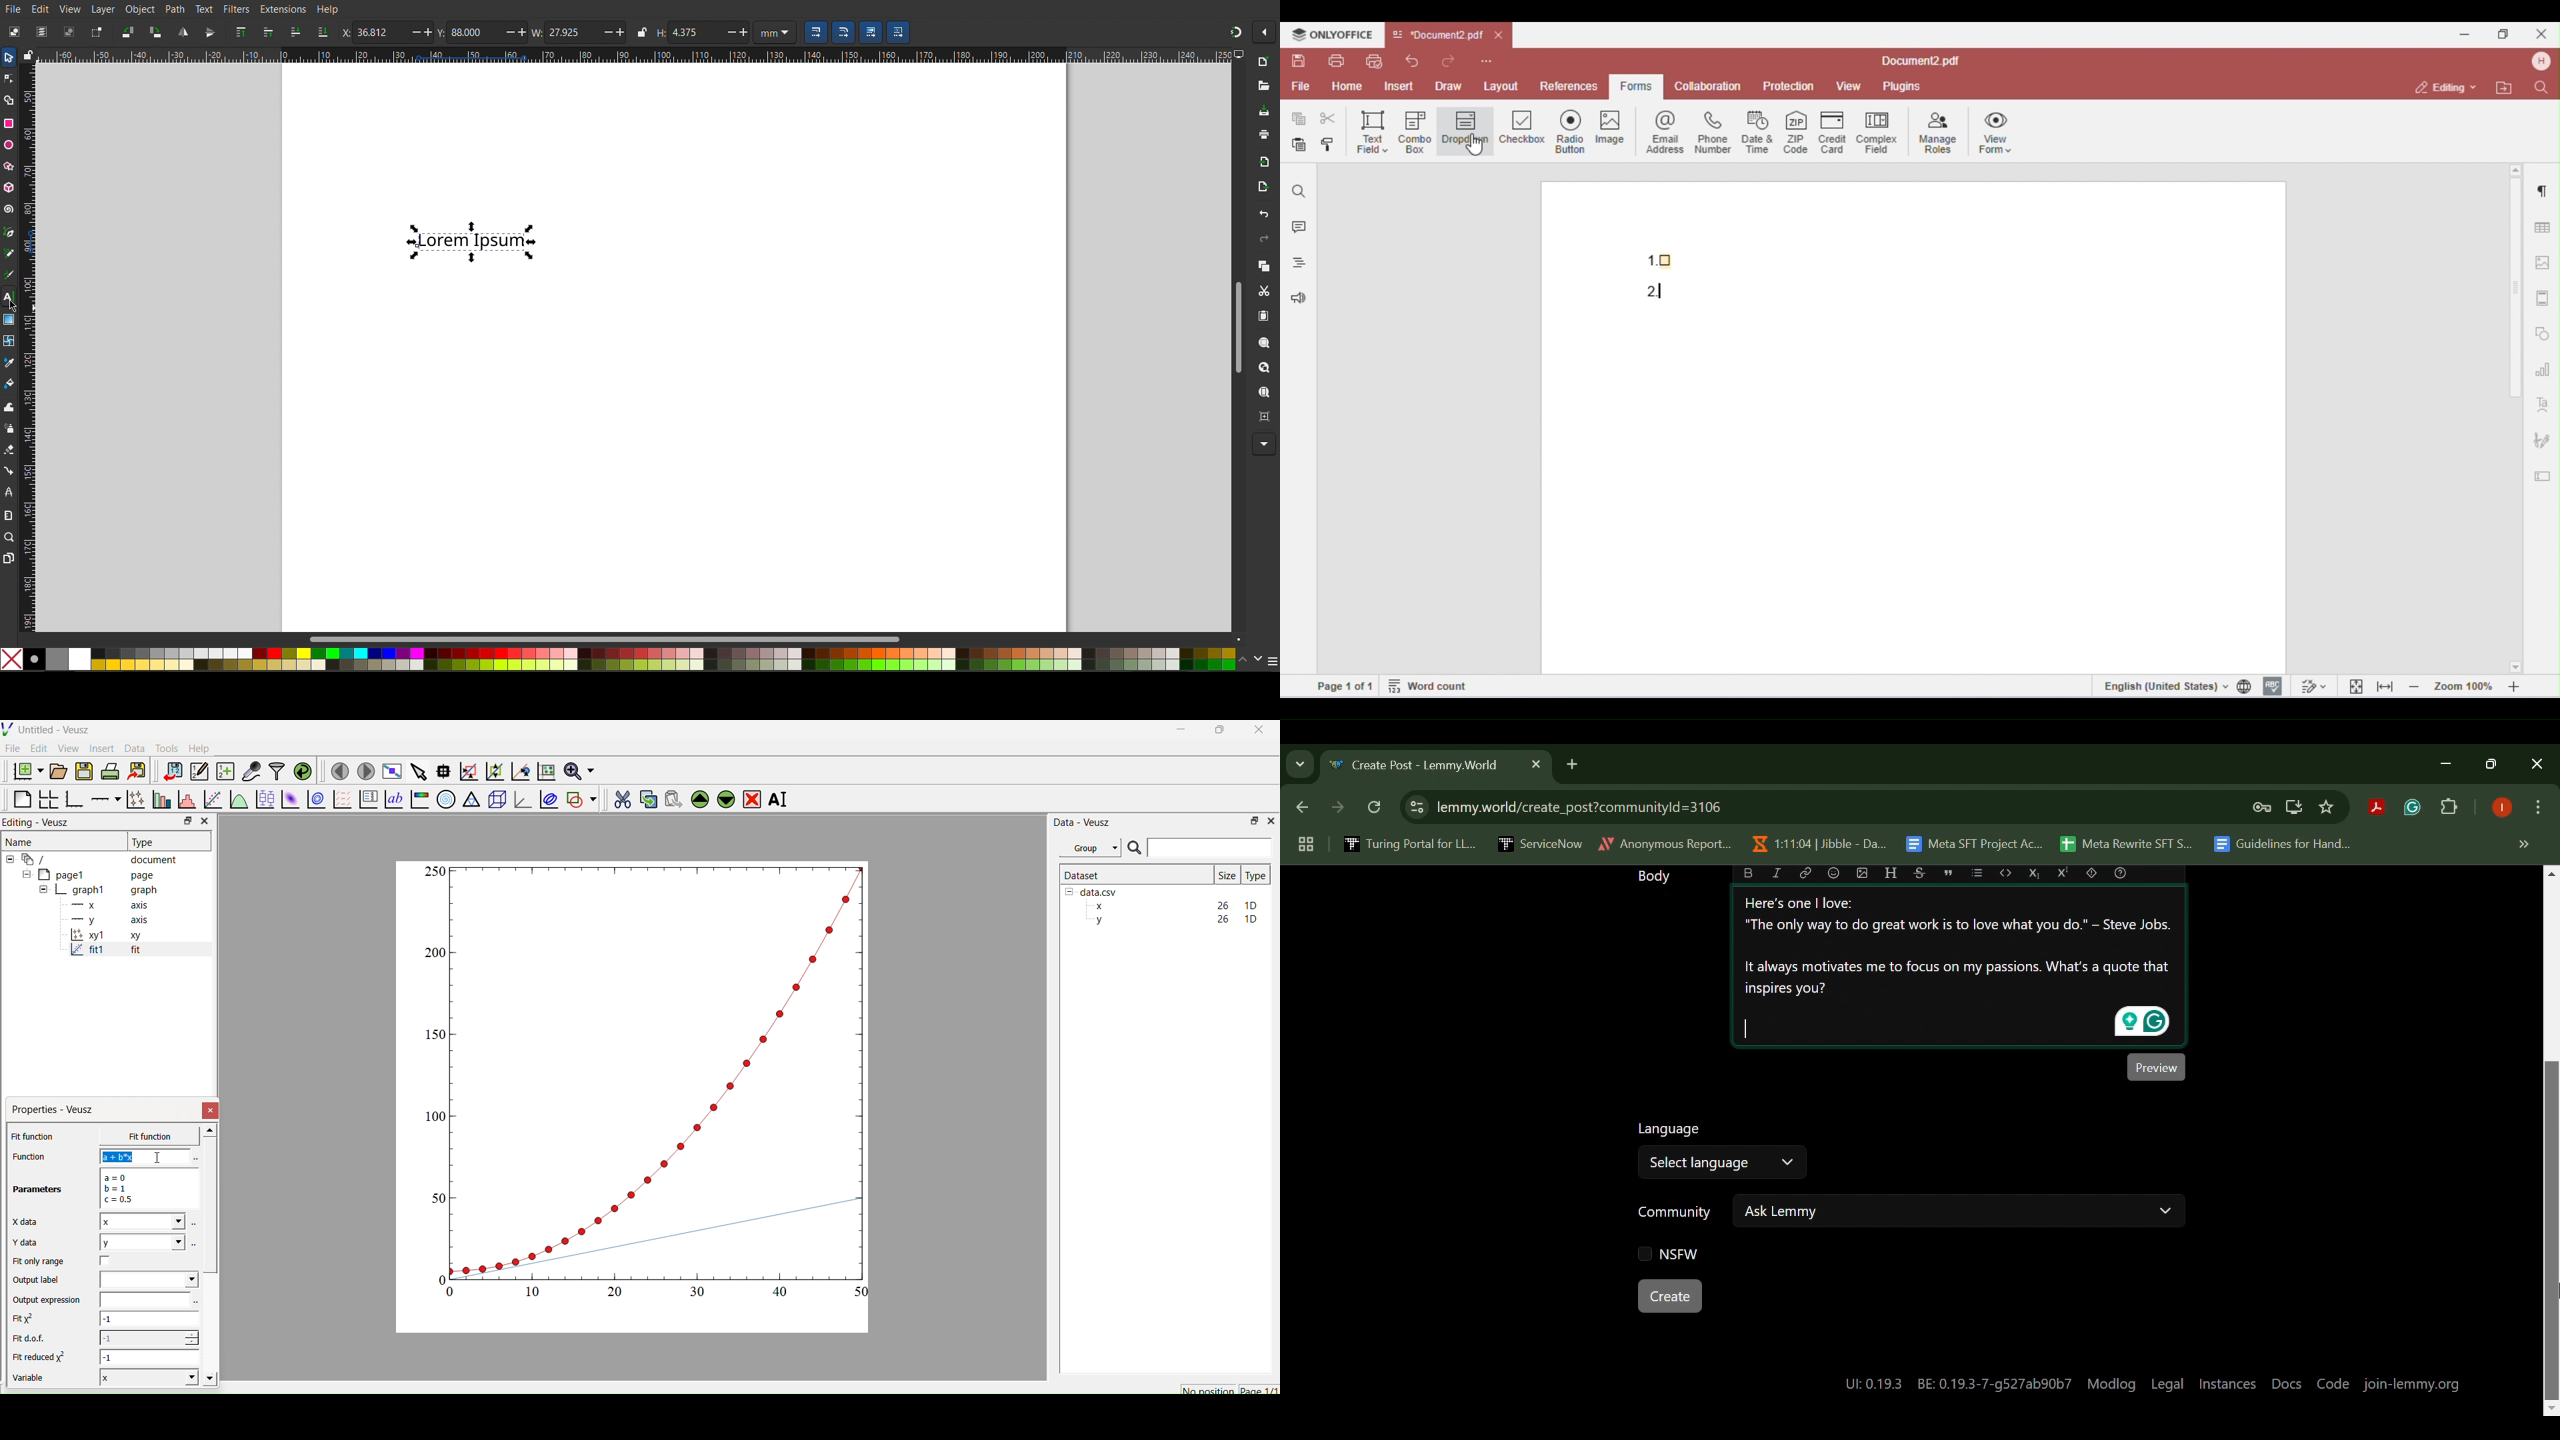 Image resolution: width=2576 pixels, height=1456 pixels. I want to click on Object view CCW, so click(128, 32).